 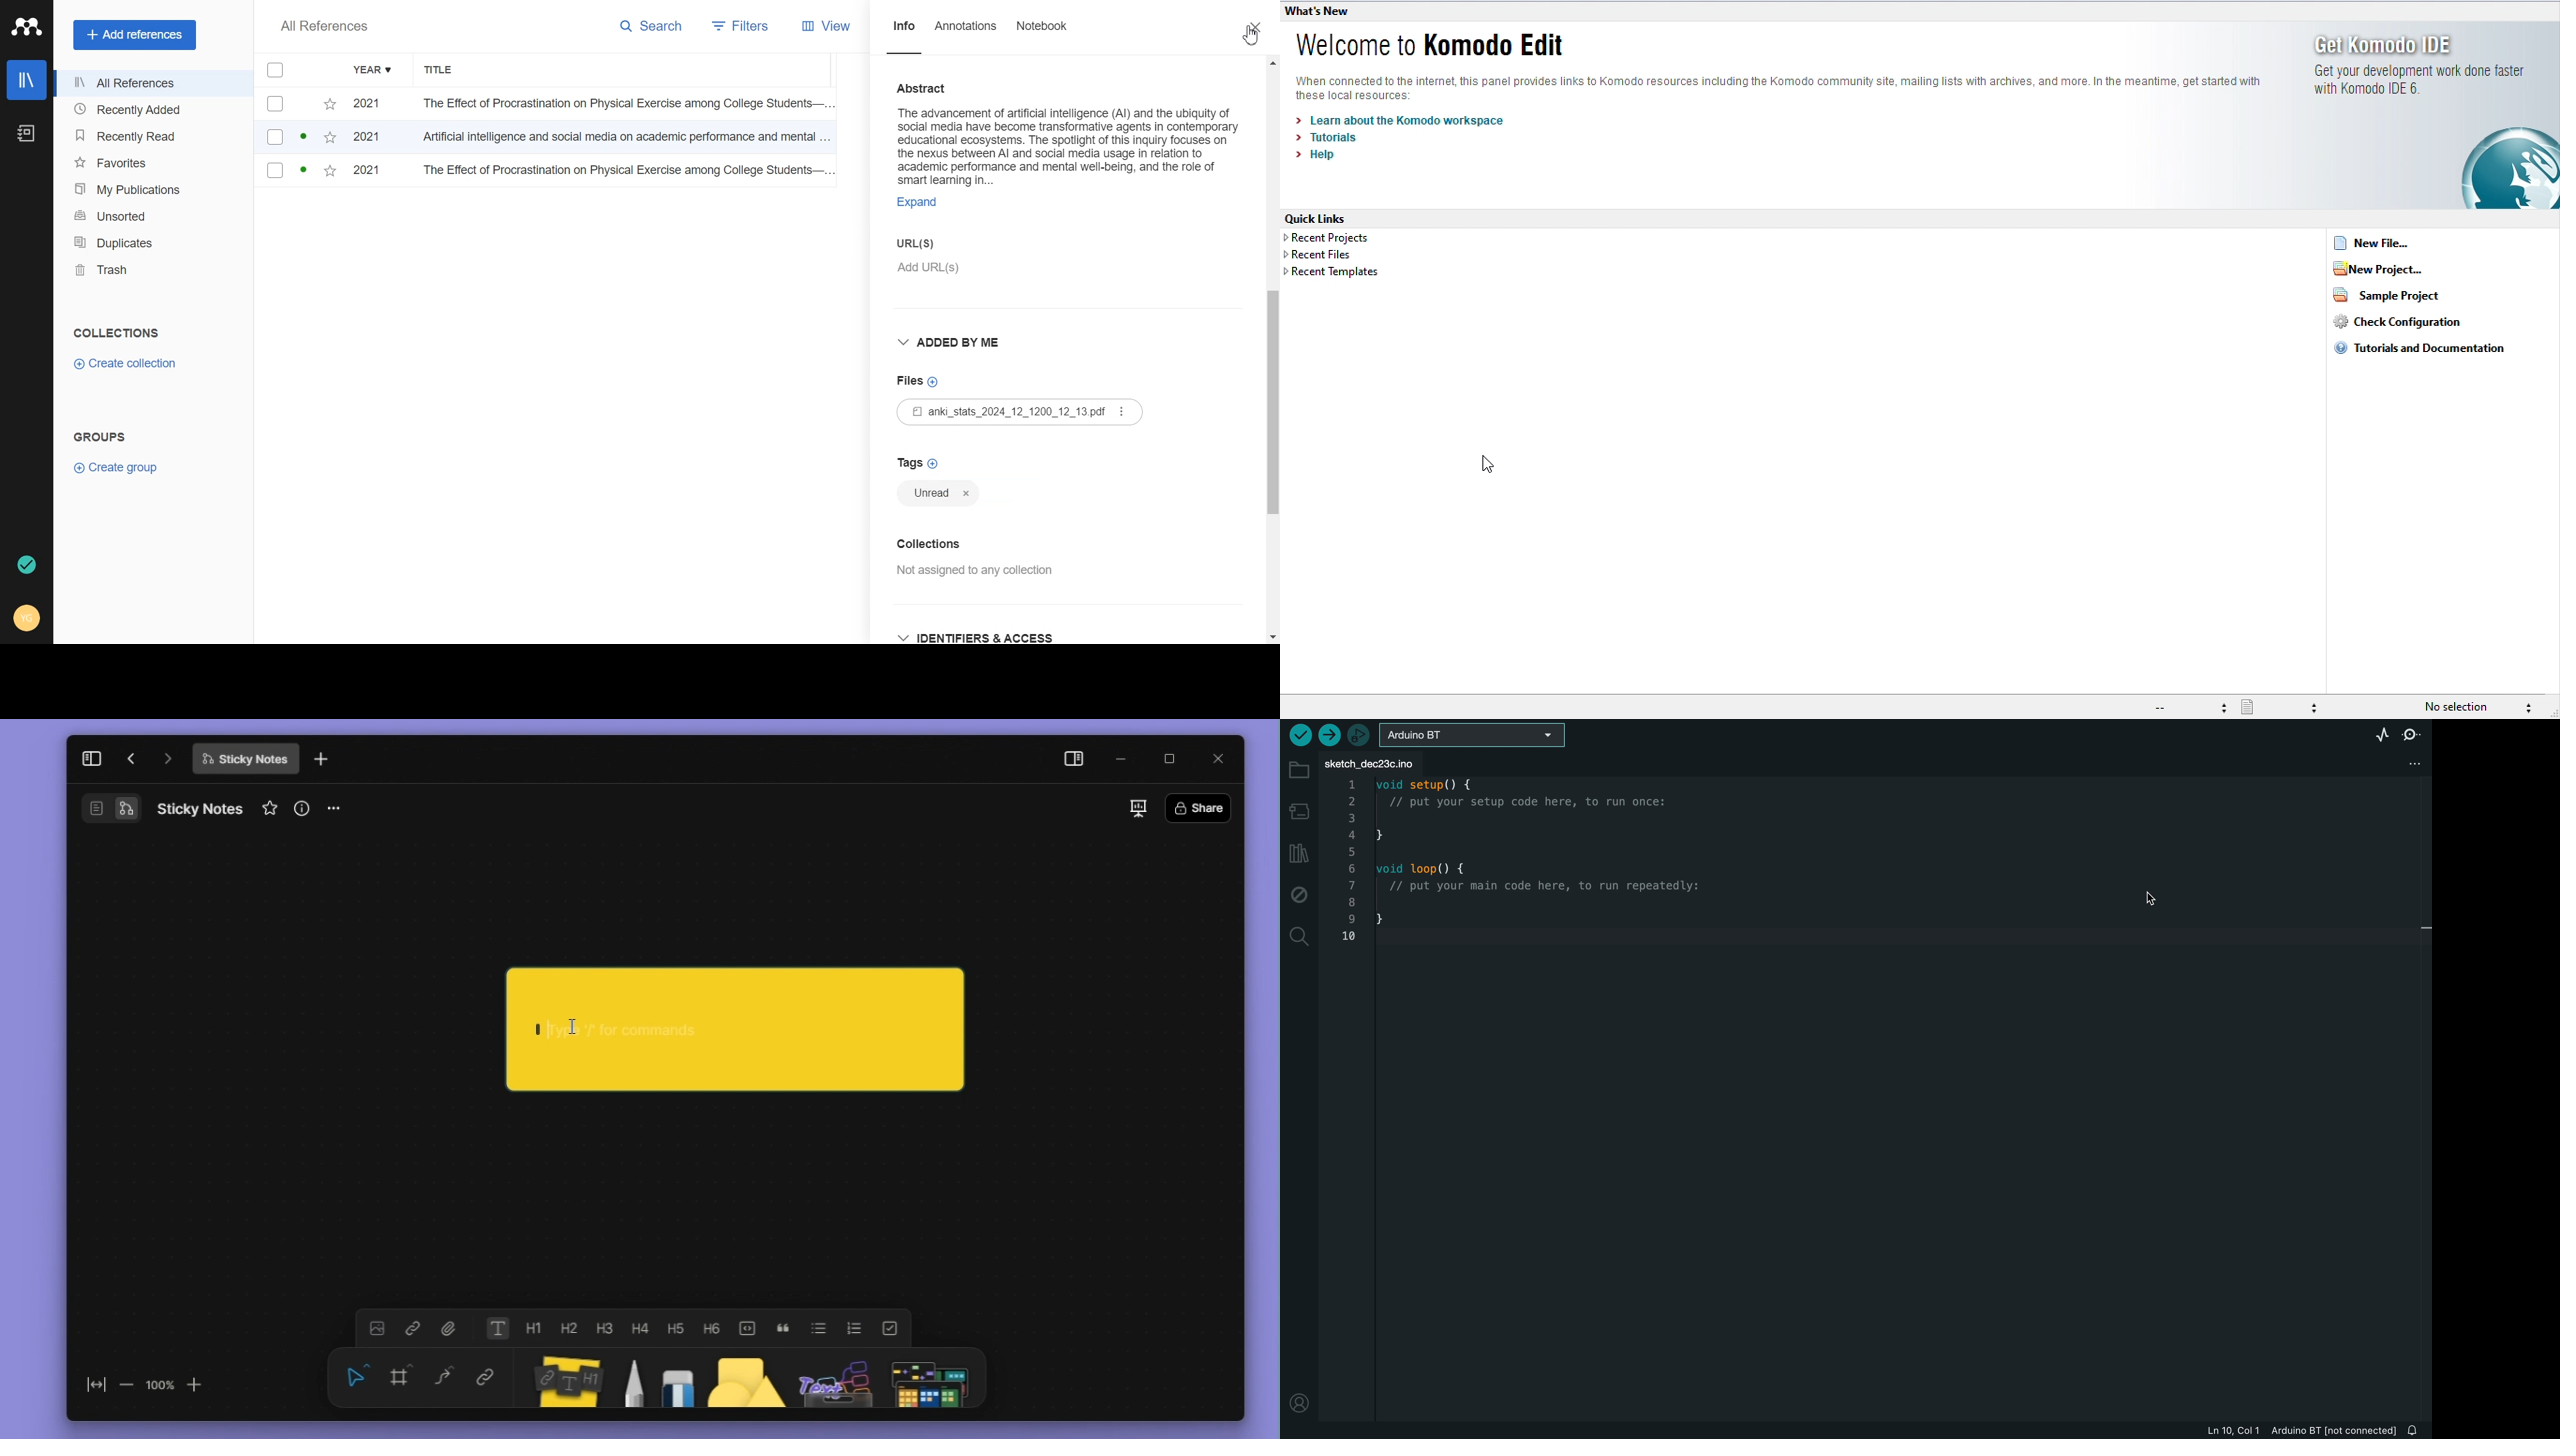 What do you see at coordinates (725, 1032) in the screenshot?
I see `Sticky note` at bounding box center [725, 1032].